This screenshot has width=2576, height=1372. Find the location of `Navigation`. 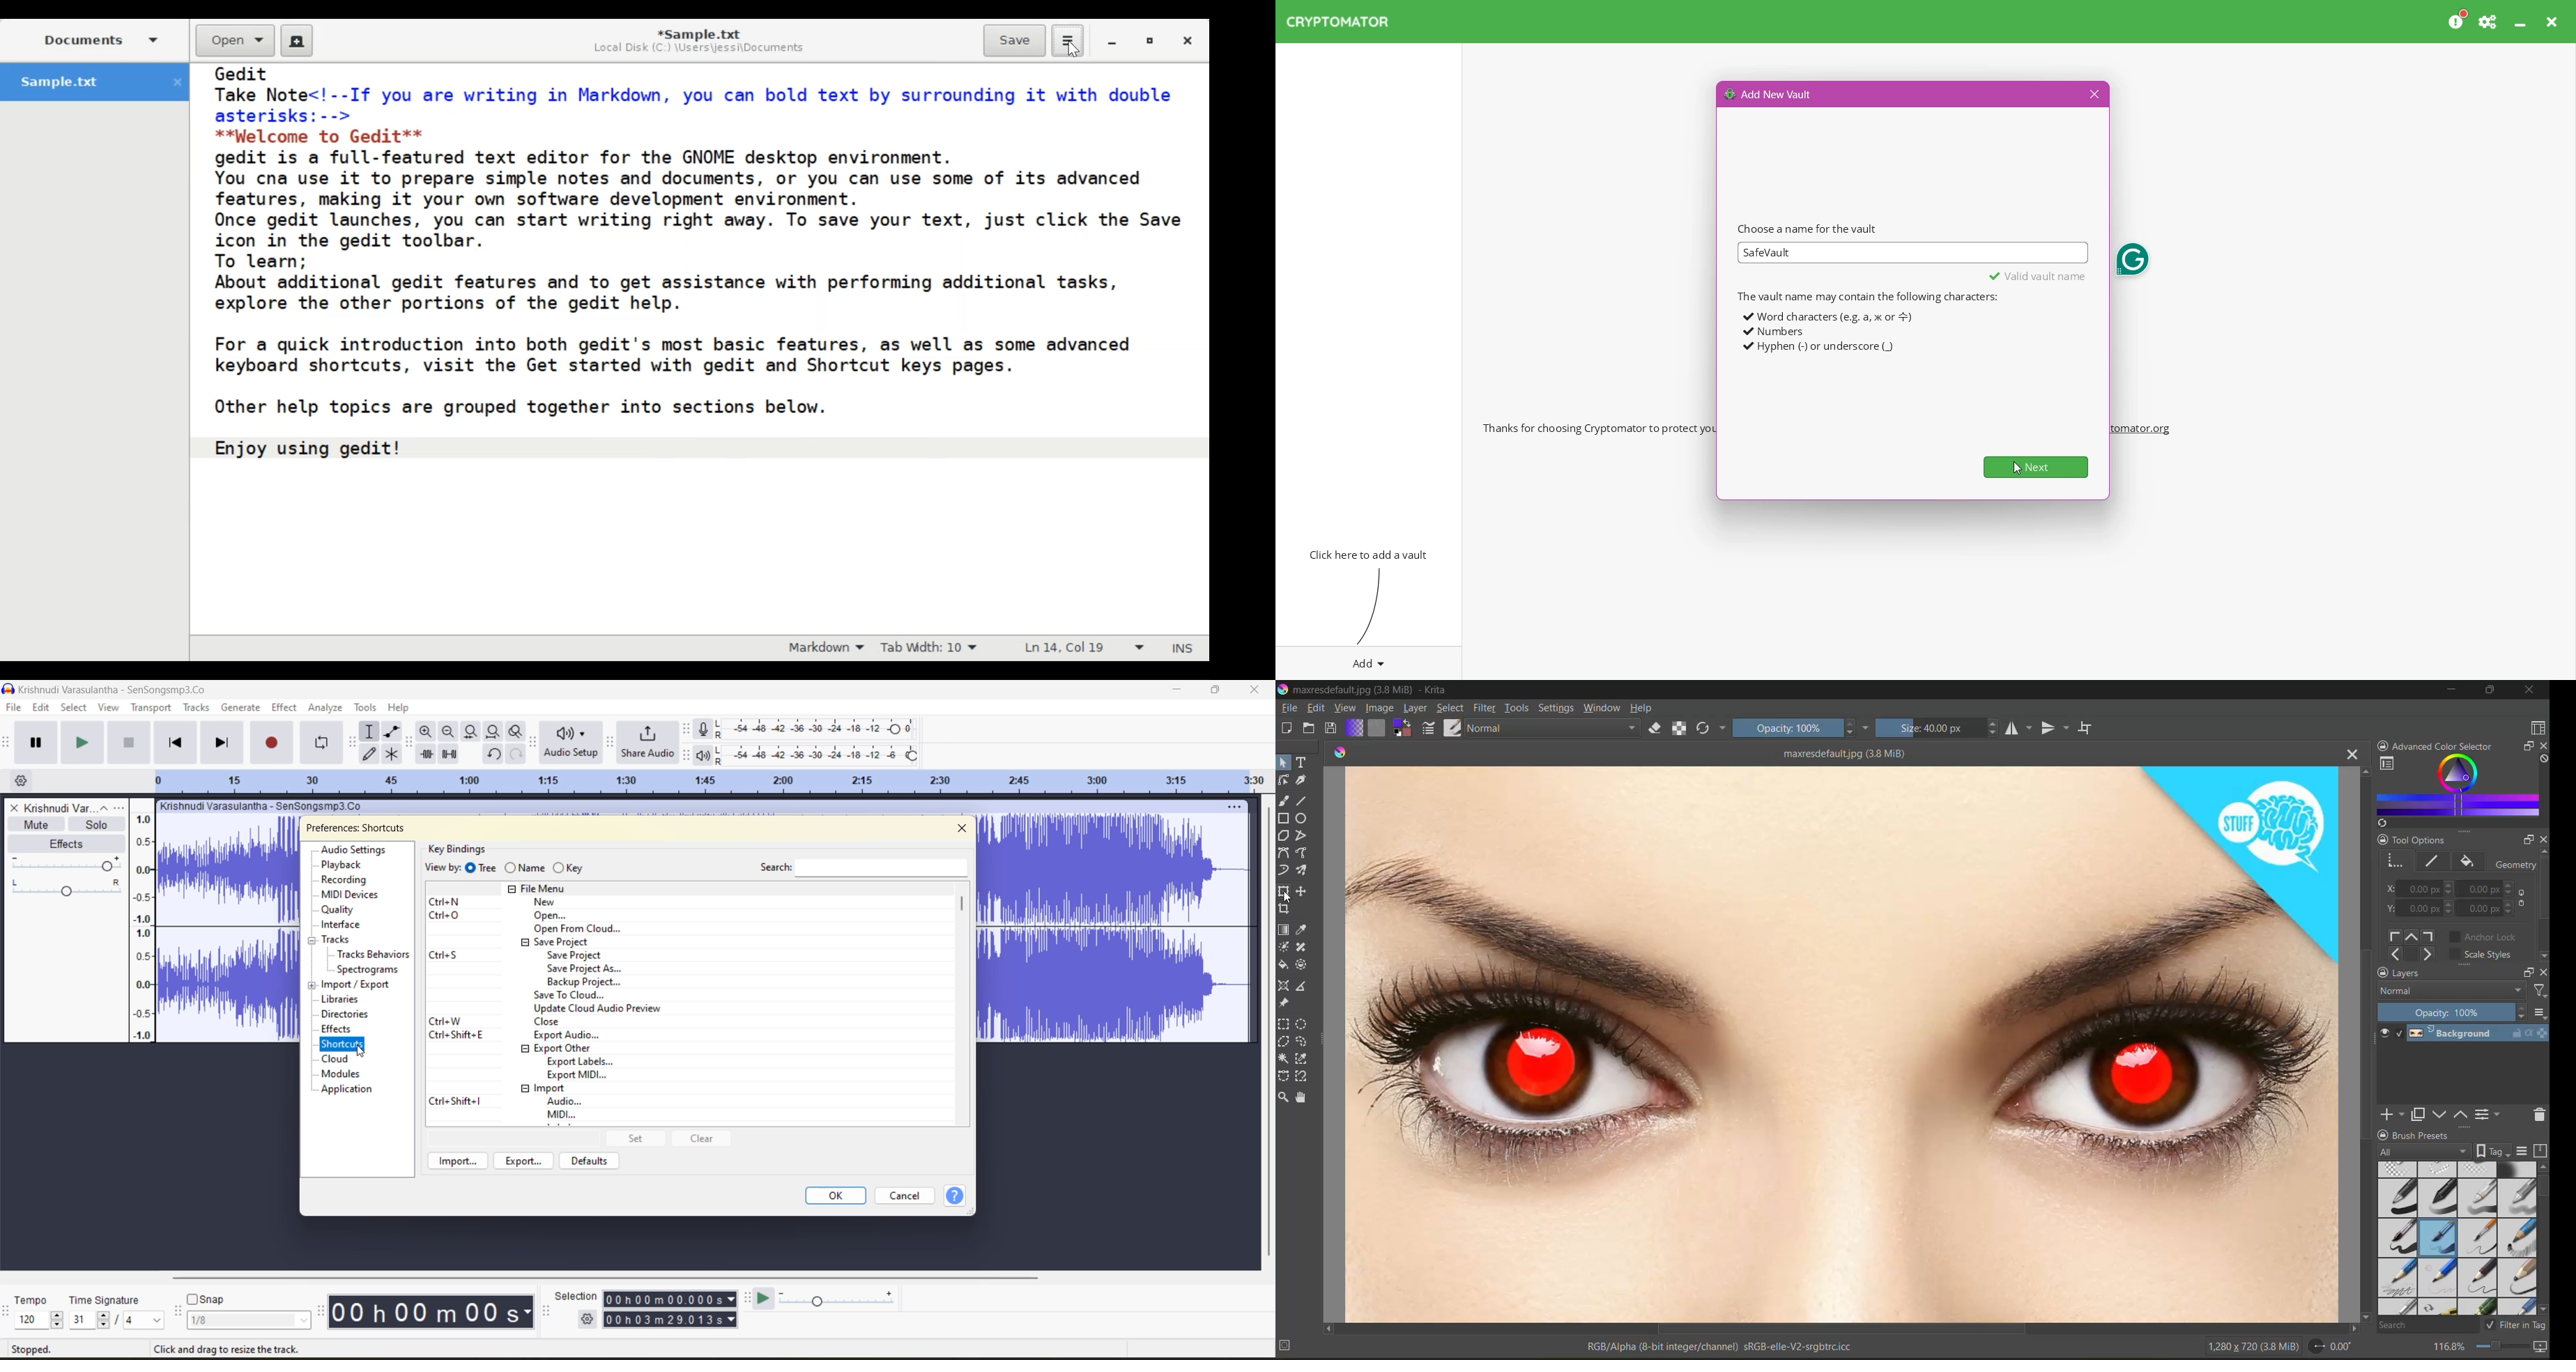

Navigation is located at coordinates (2412, 944).